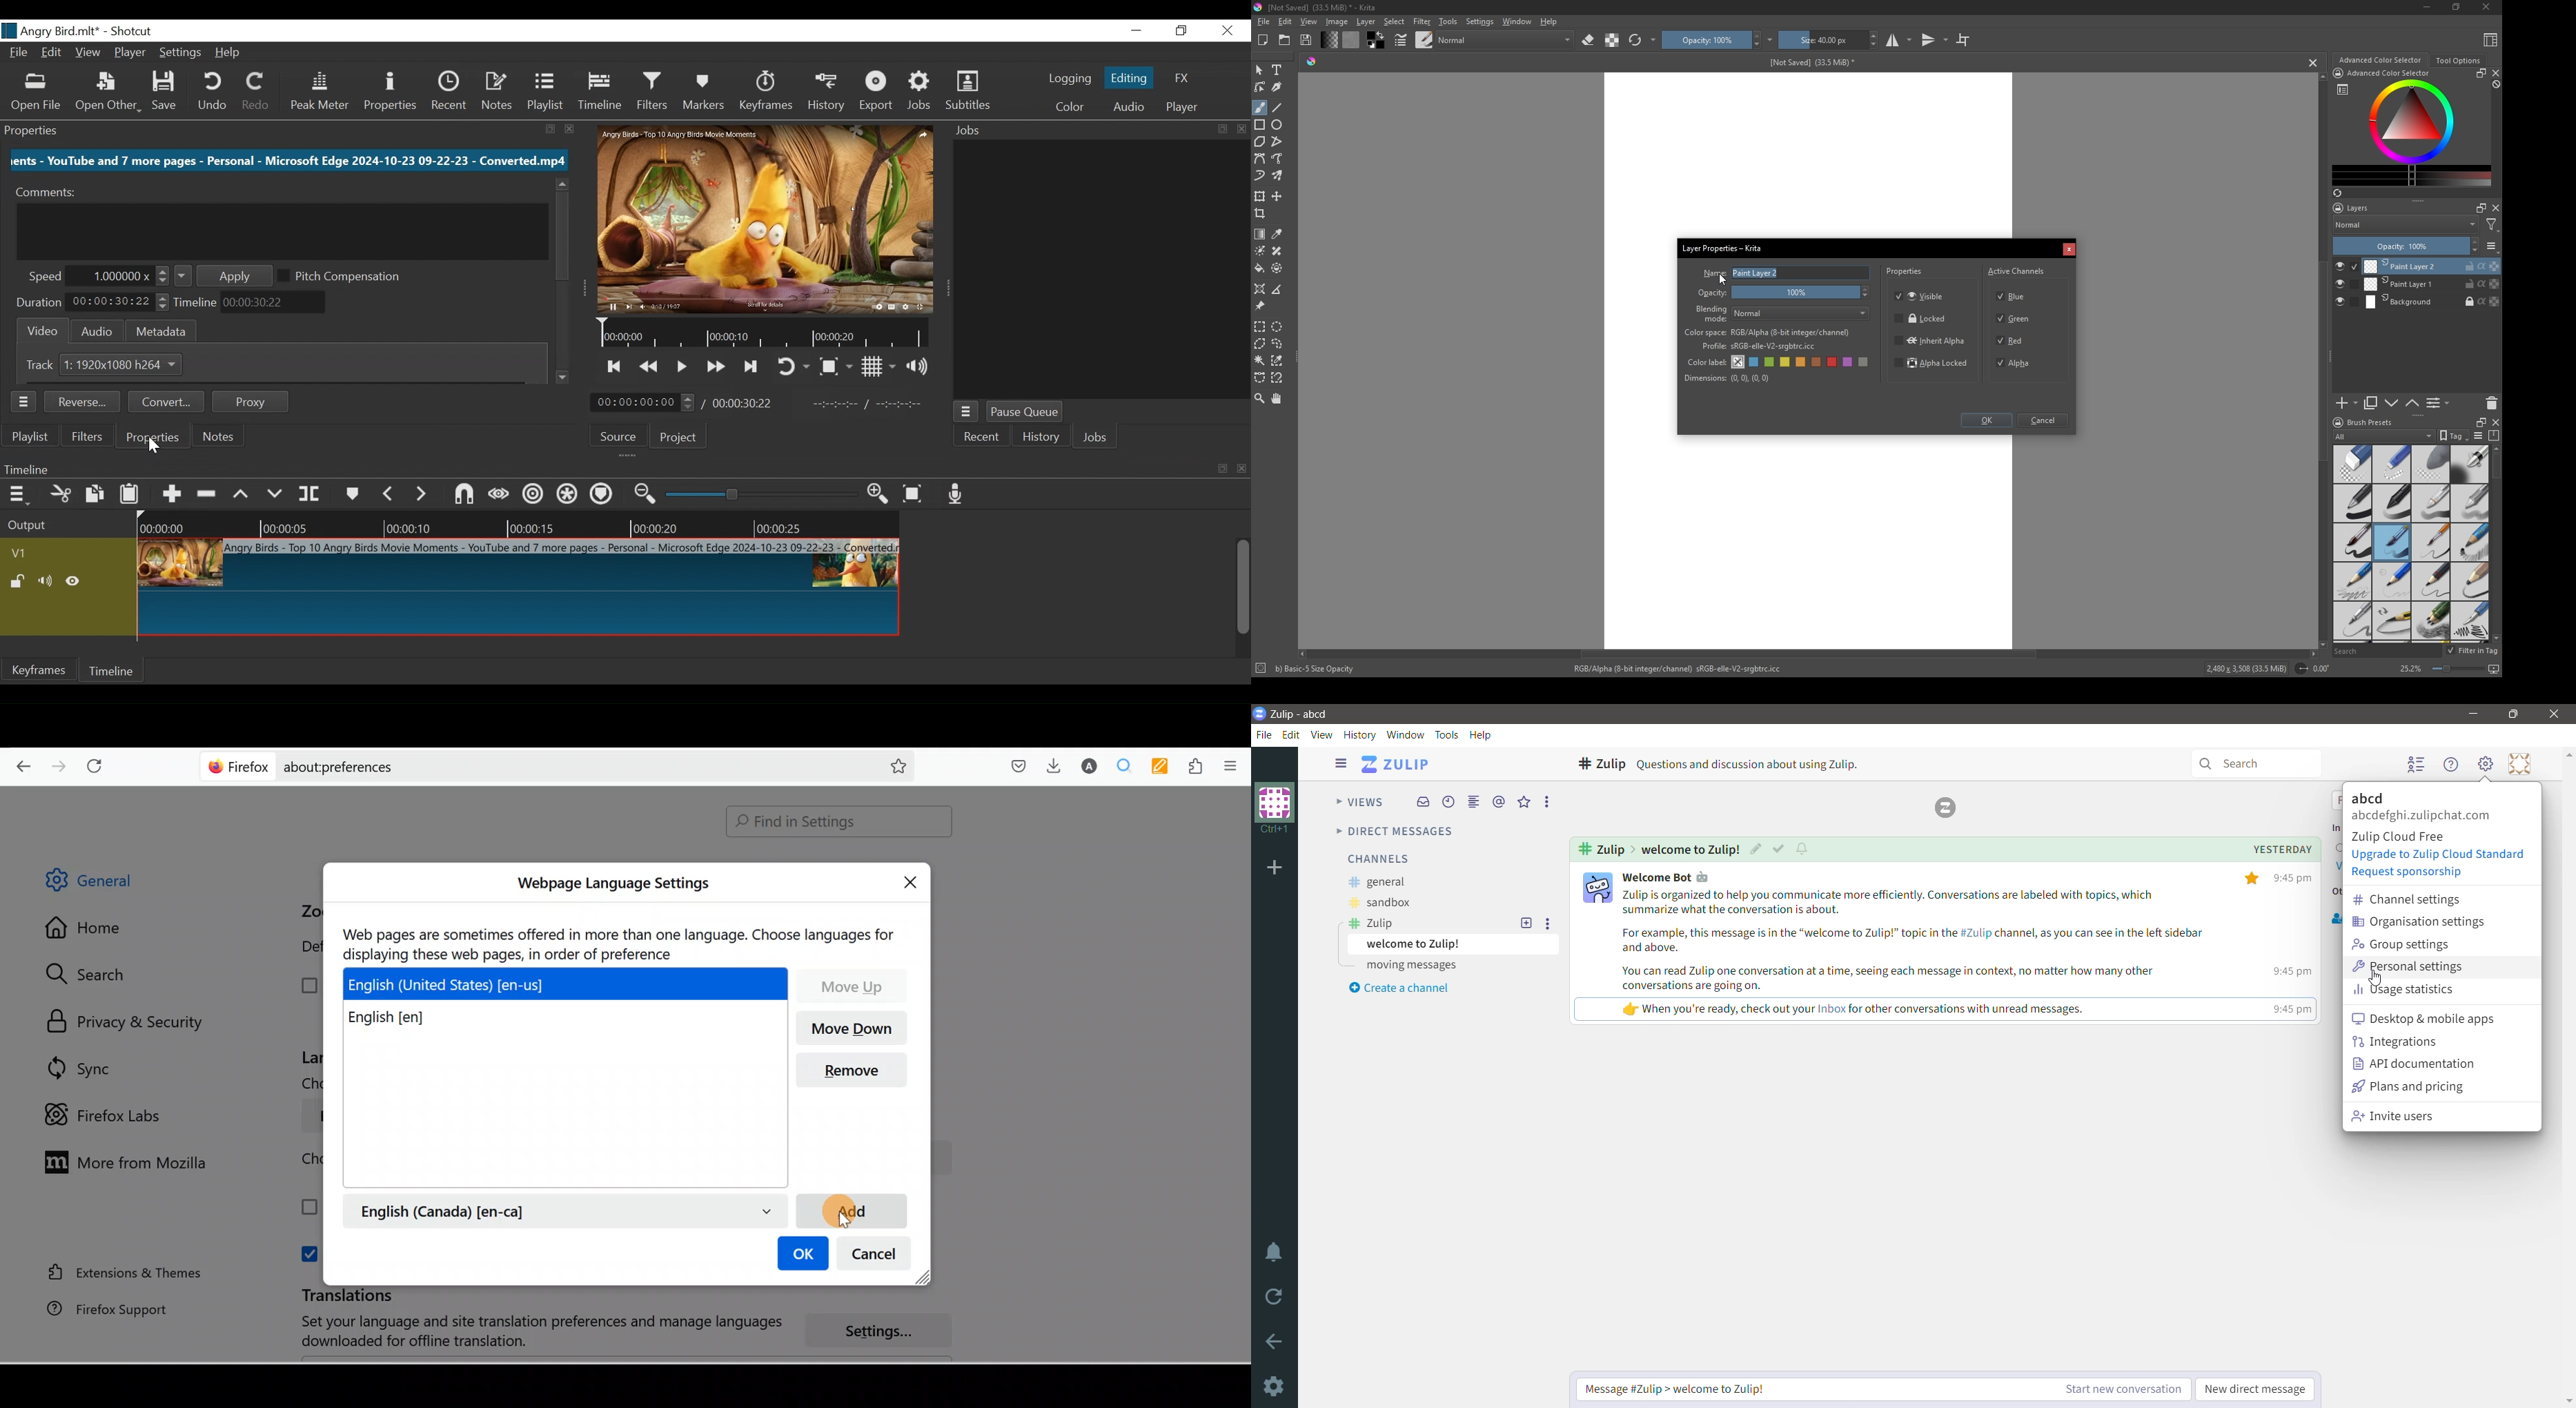 The image size is (2576, 1428). I want to click on Media Viewer, so click(766, 216).